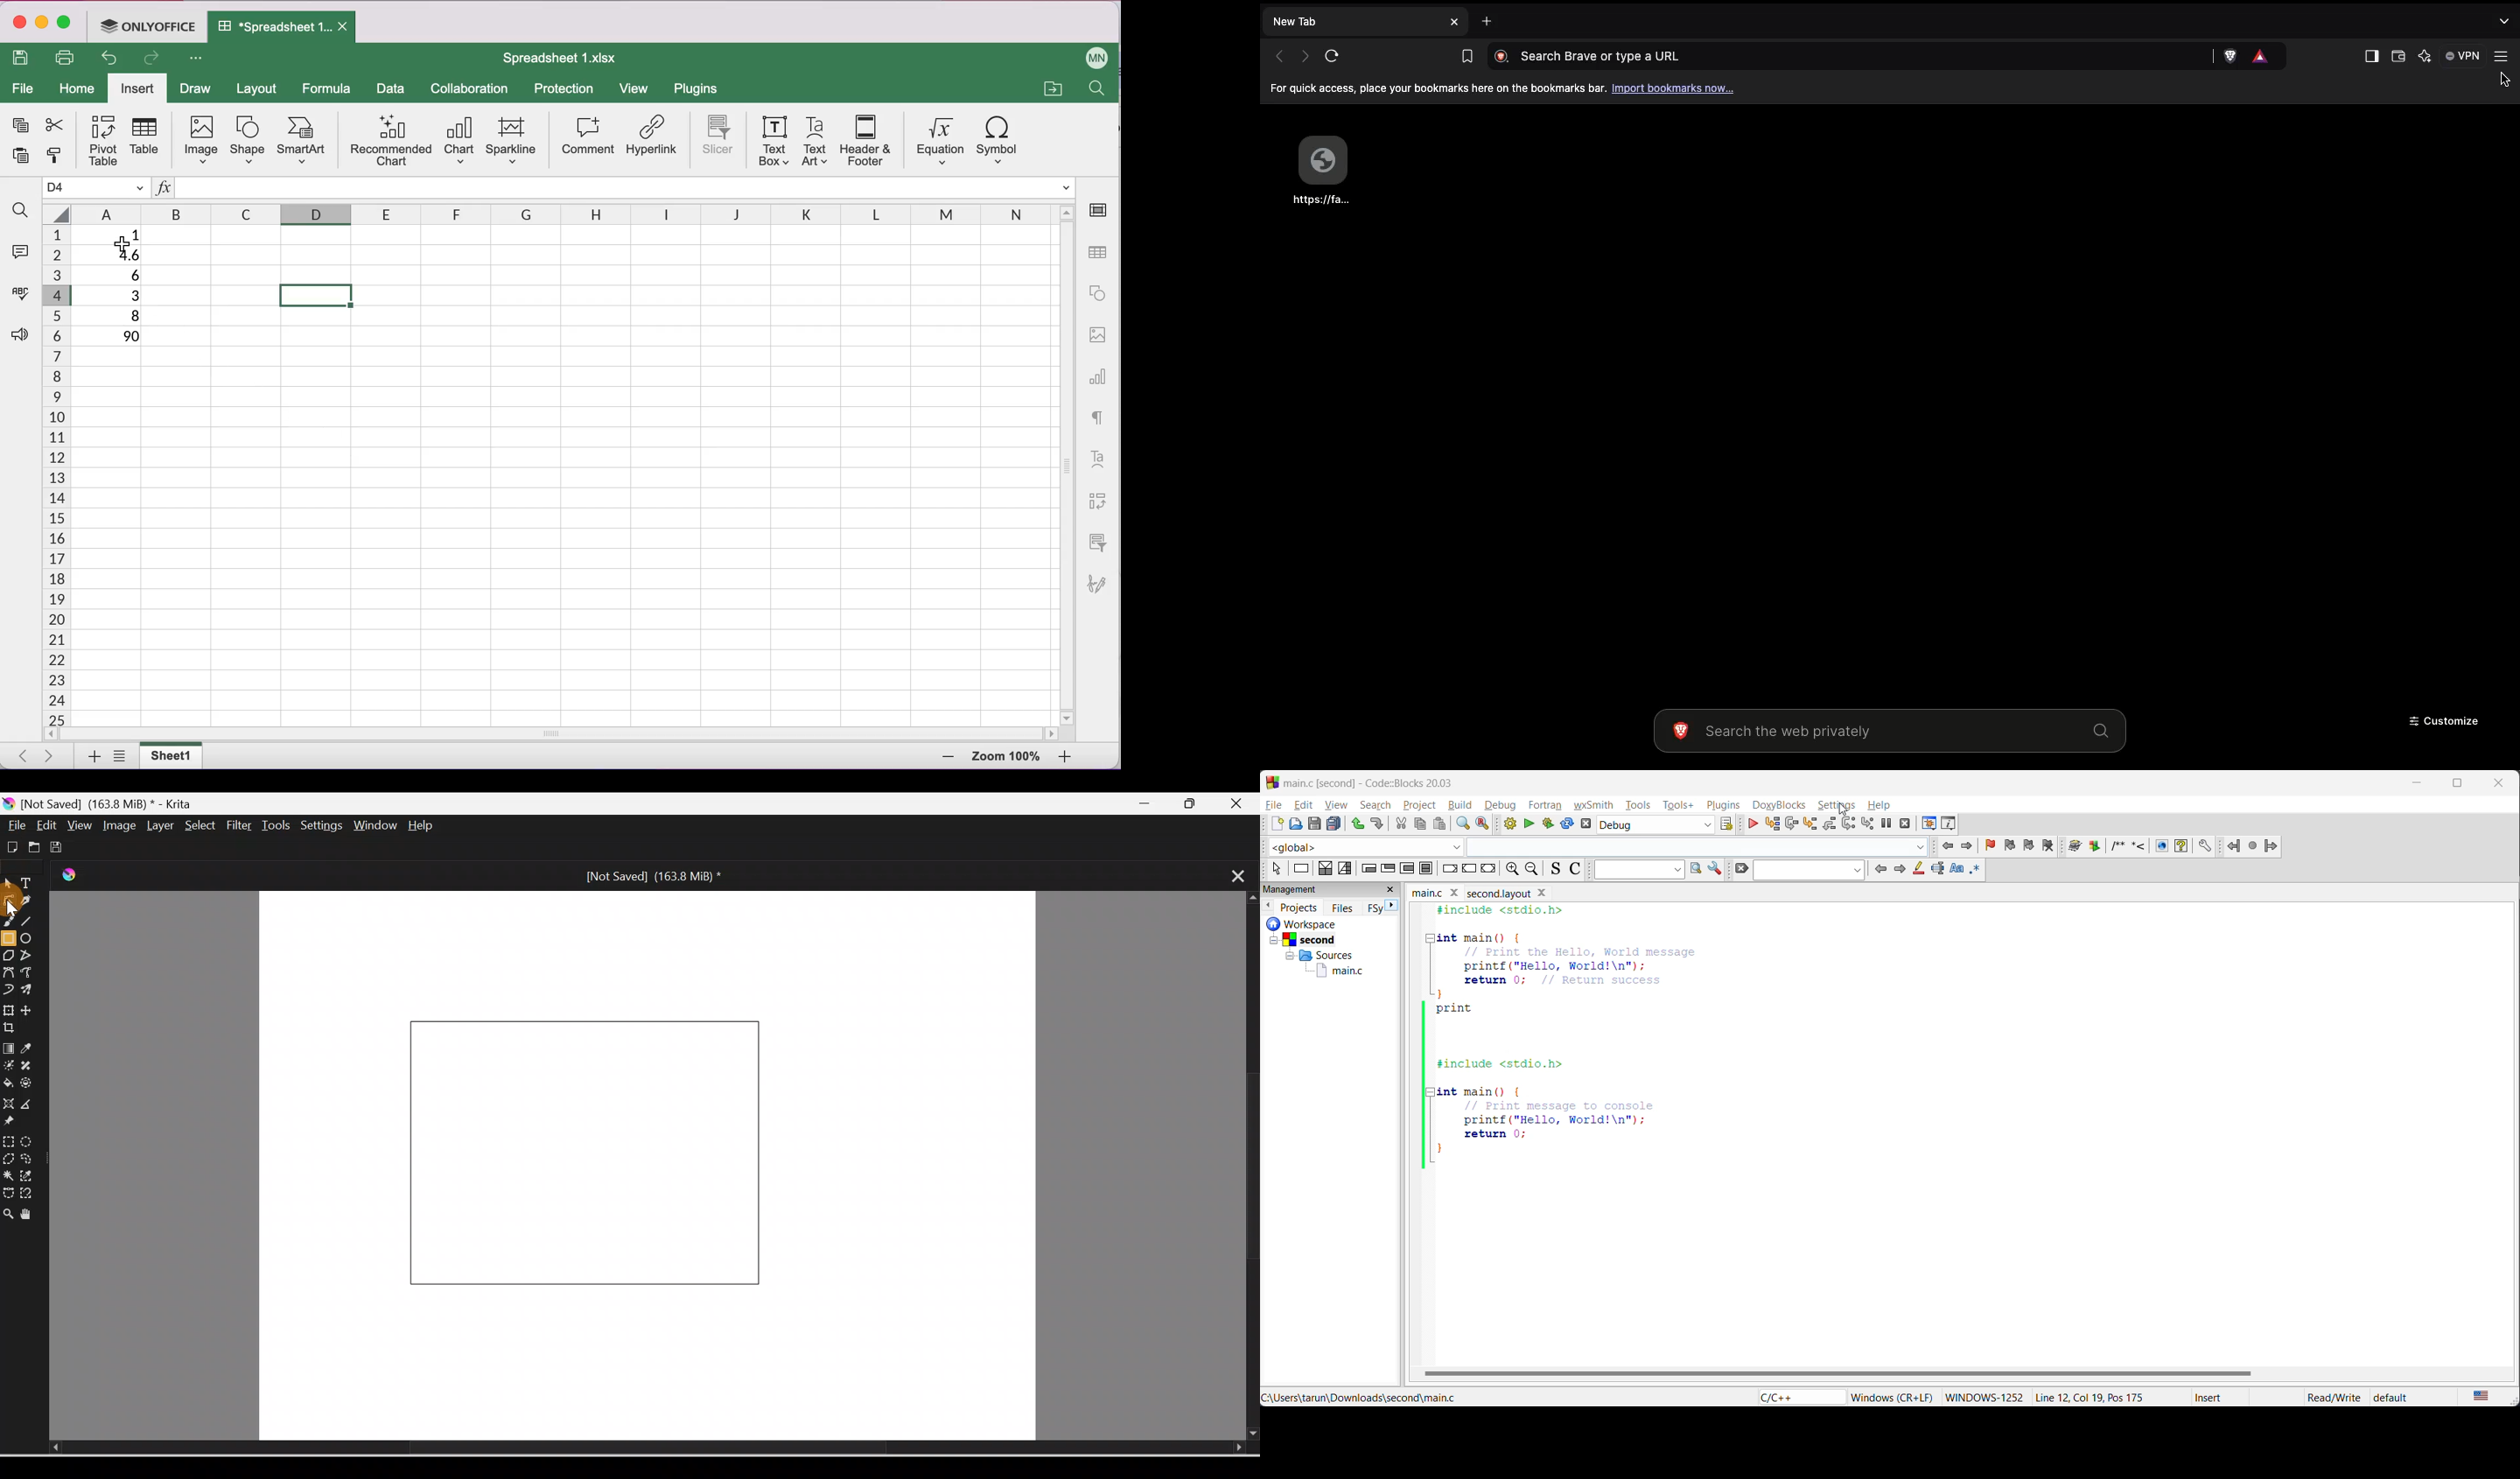 The width and height of the screenshot is (2520, 1484). What do you see at coordinates (113, 276) in the screenshot?
I see `6` at bounding box center [113, 276].